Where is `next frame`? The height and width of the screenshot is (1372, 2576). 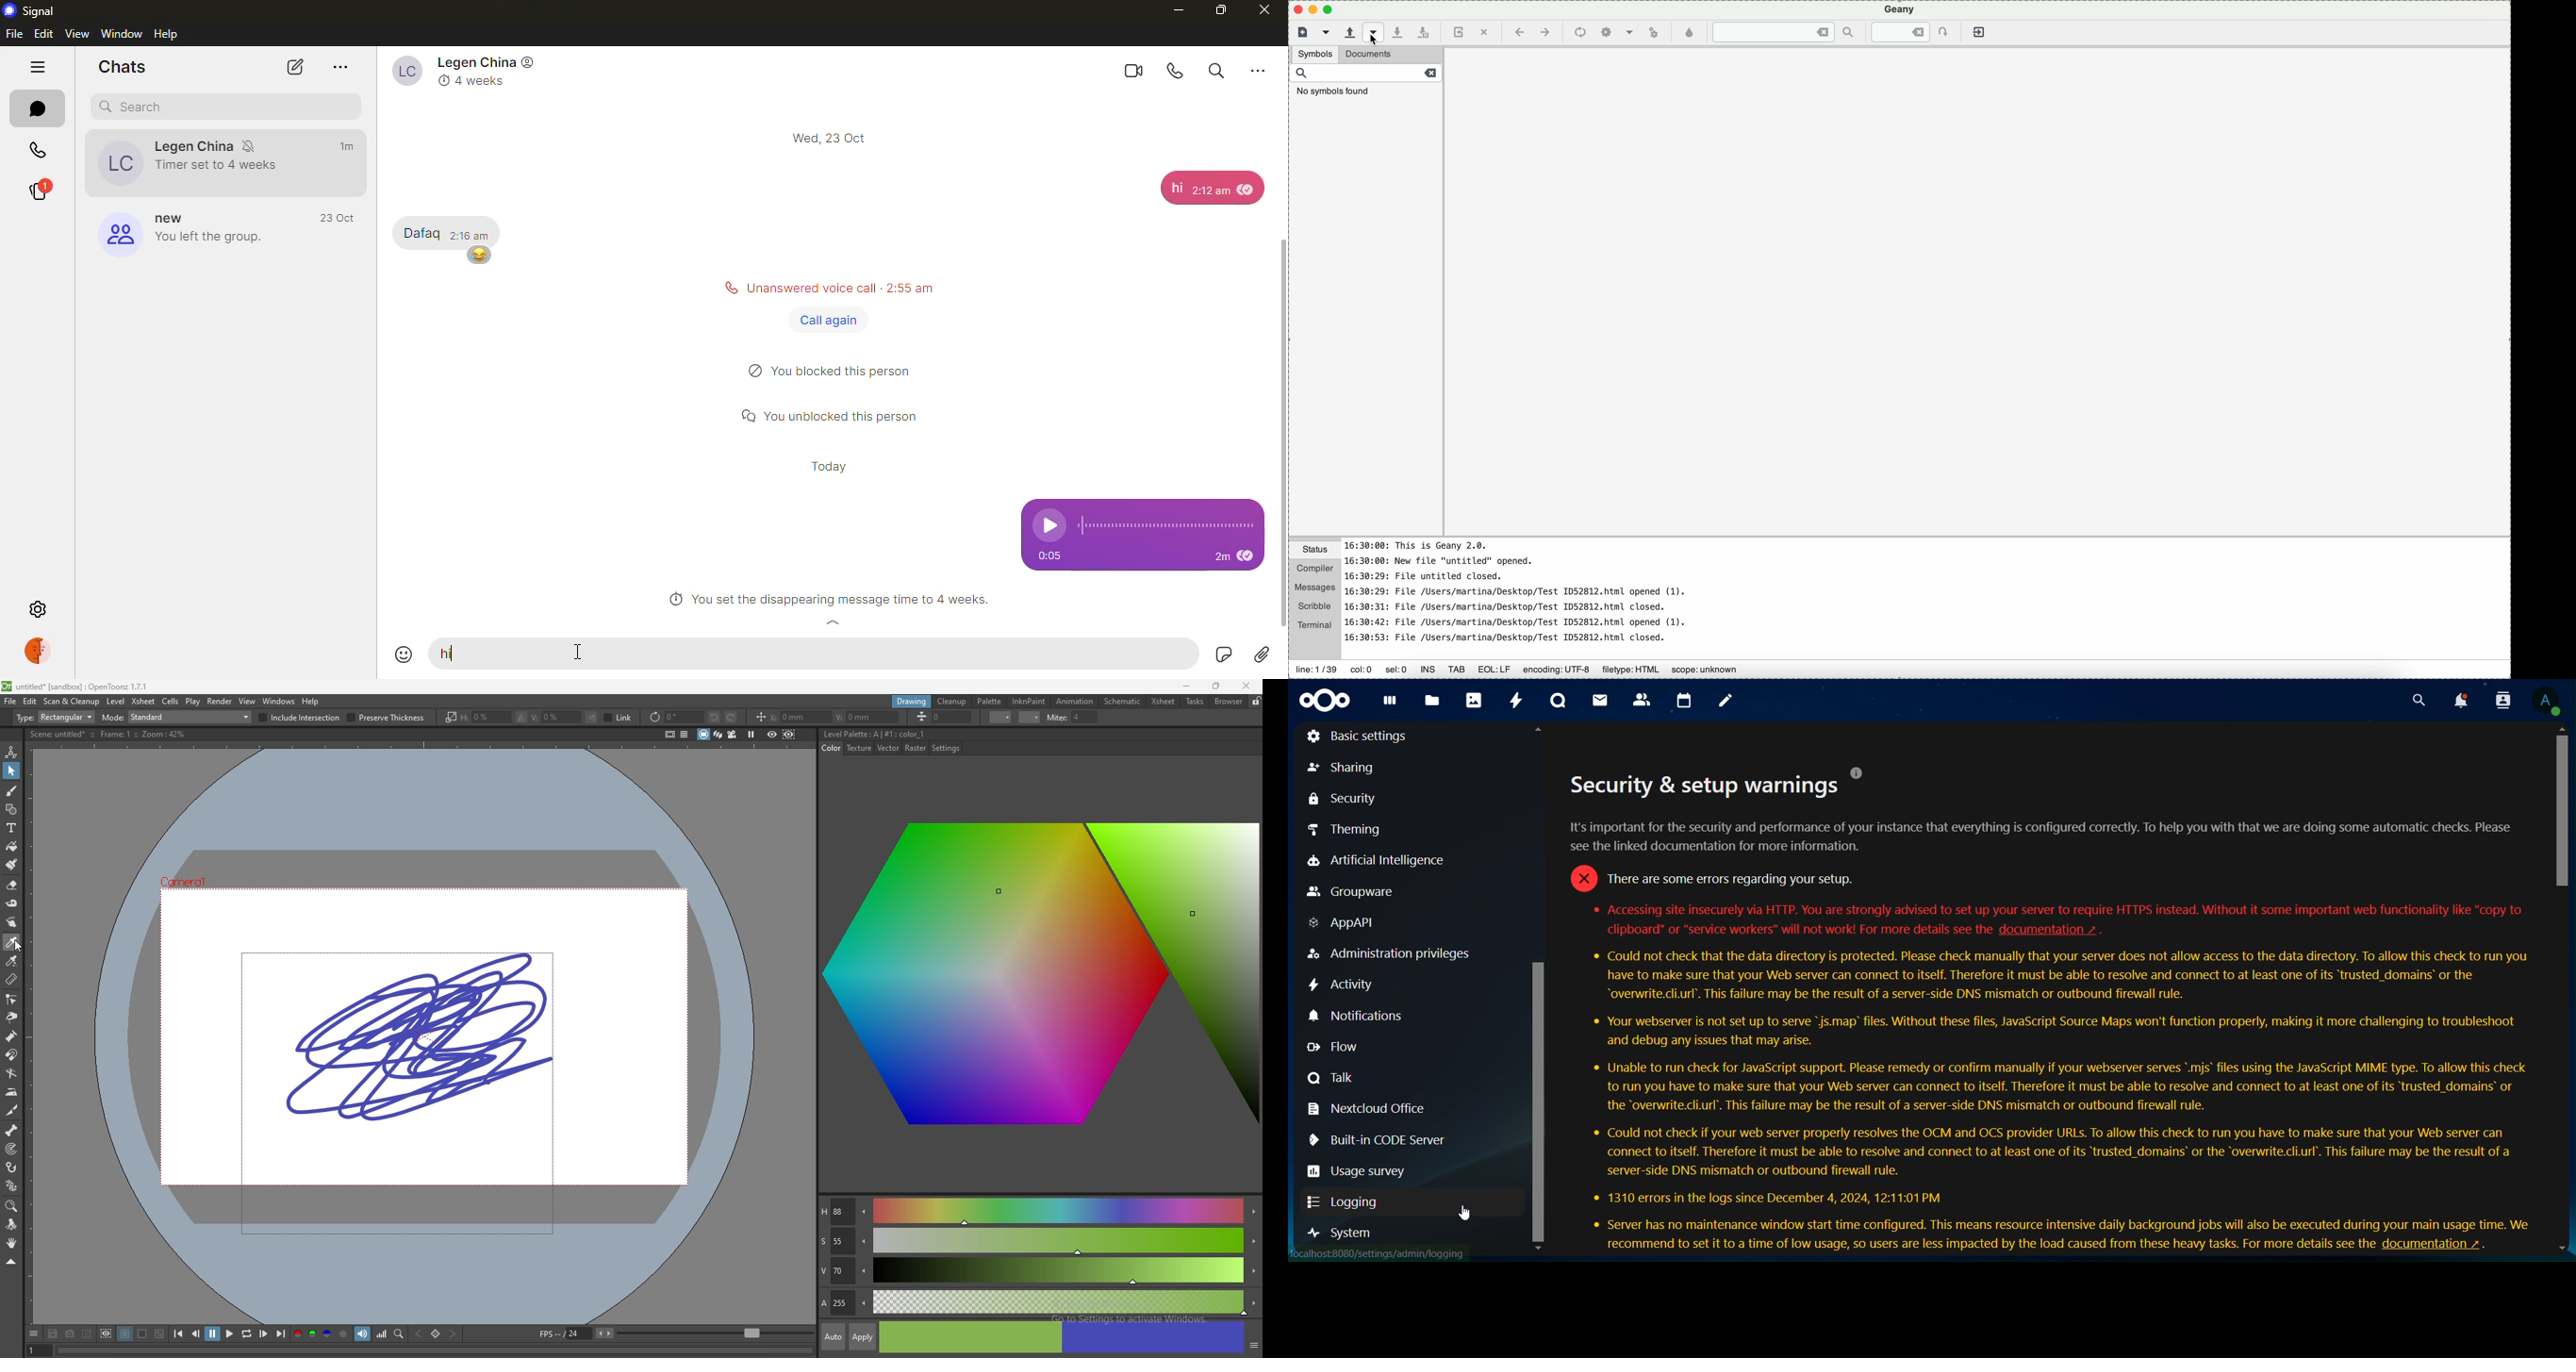 next frame is located at coordinates (263, 1333).